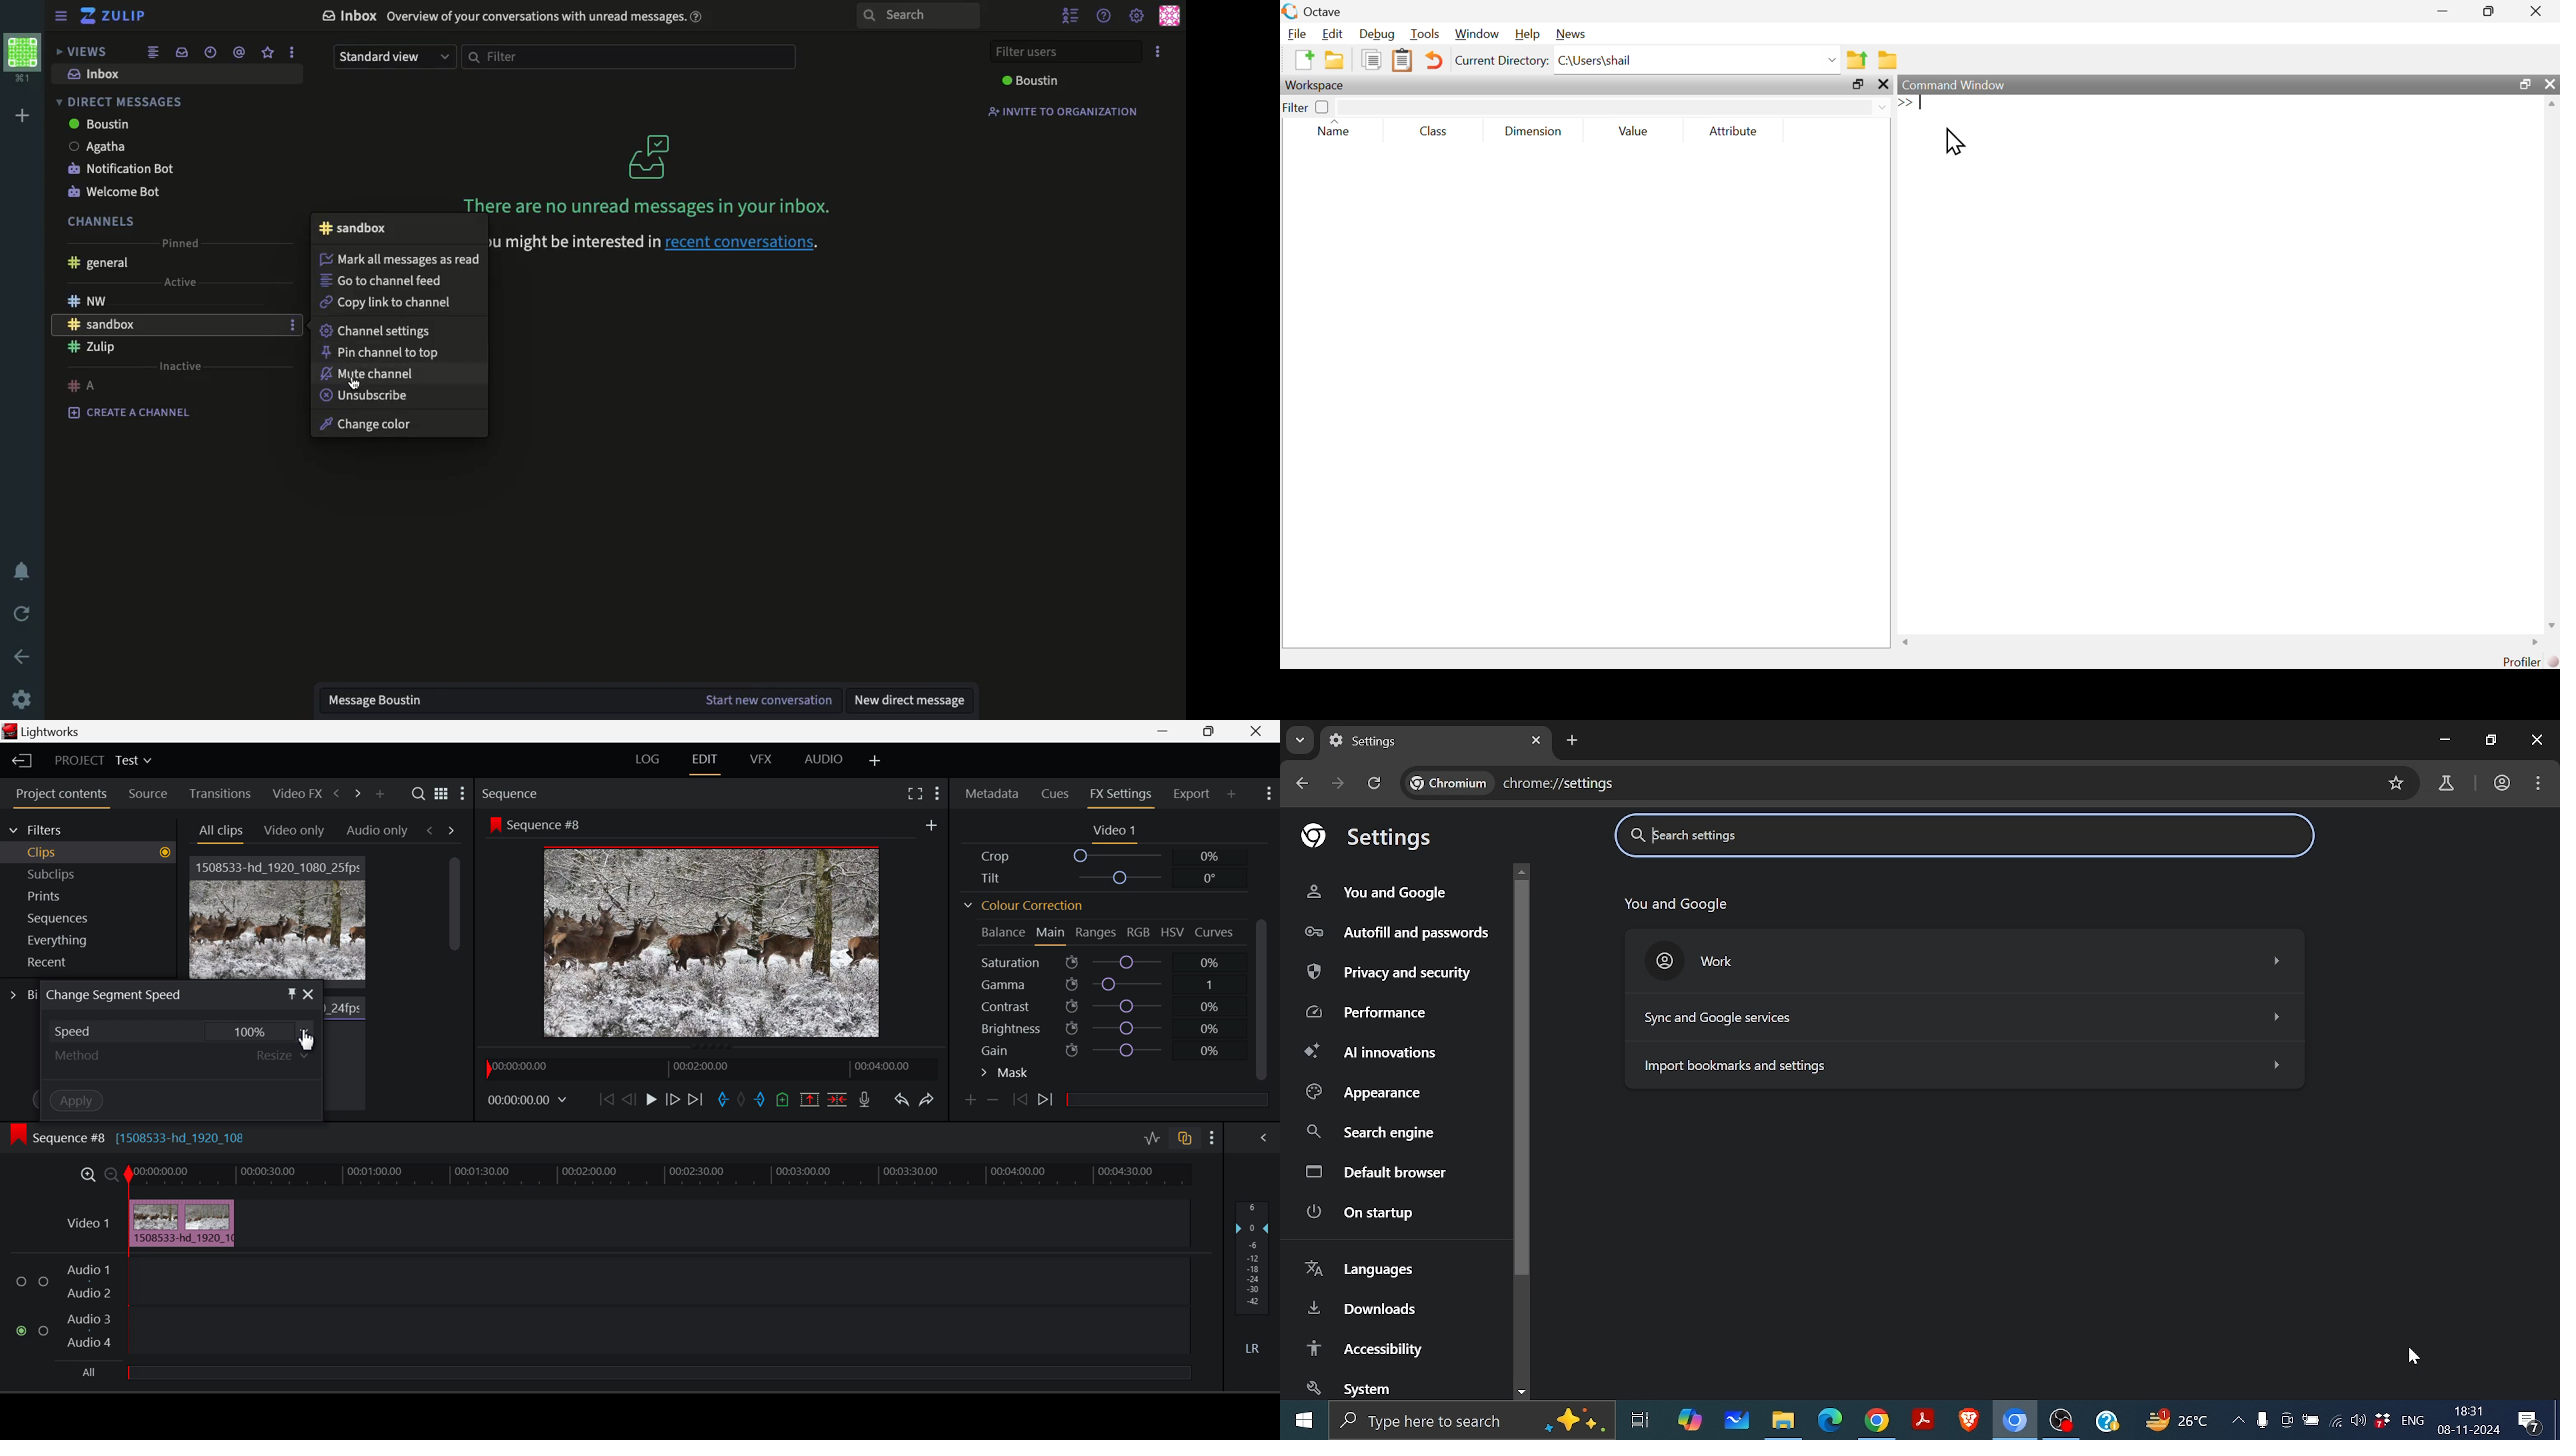 The width and height of the screenshot is (2576, 1456). Describe the element at coordinates (761, 1101) in the screenshot. I see `Cut Out` at that location.